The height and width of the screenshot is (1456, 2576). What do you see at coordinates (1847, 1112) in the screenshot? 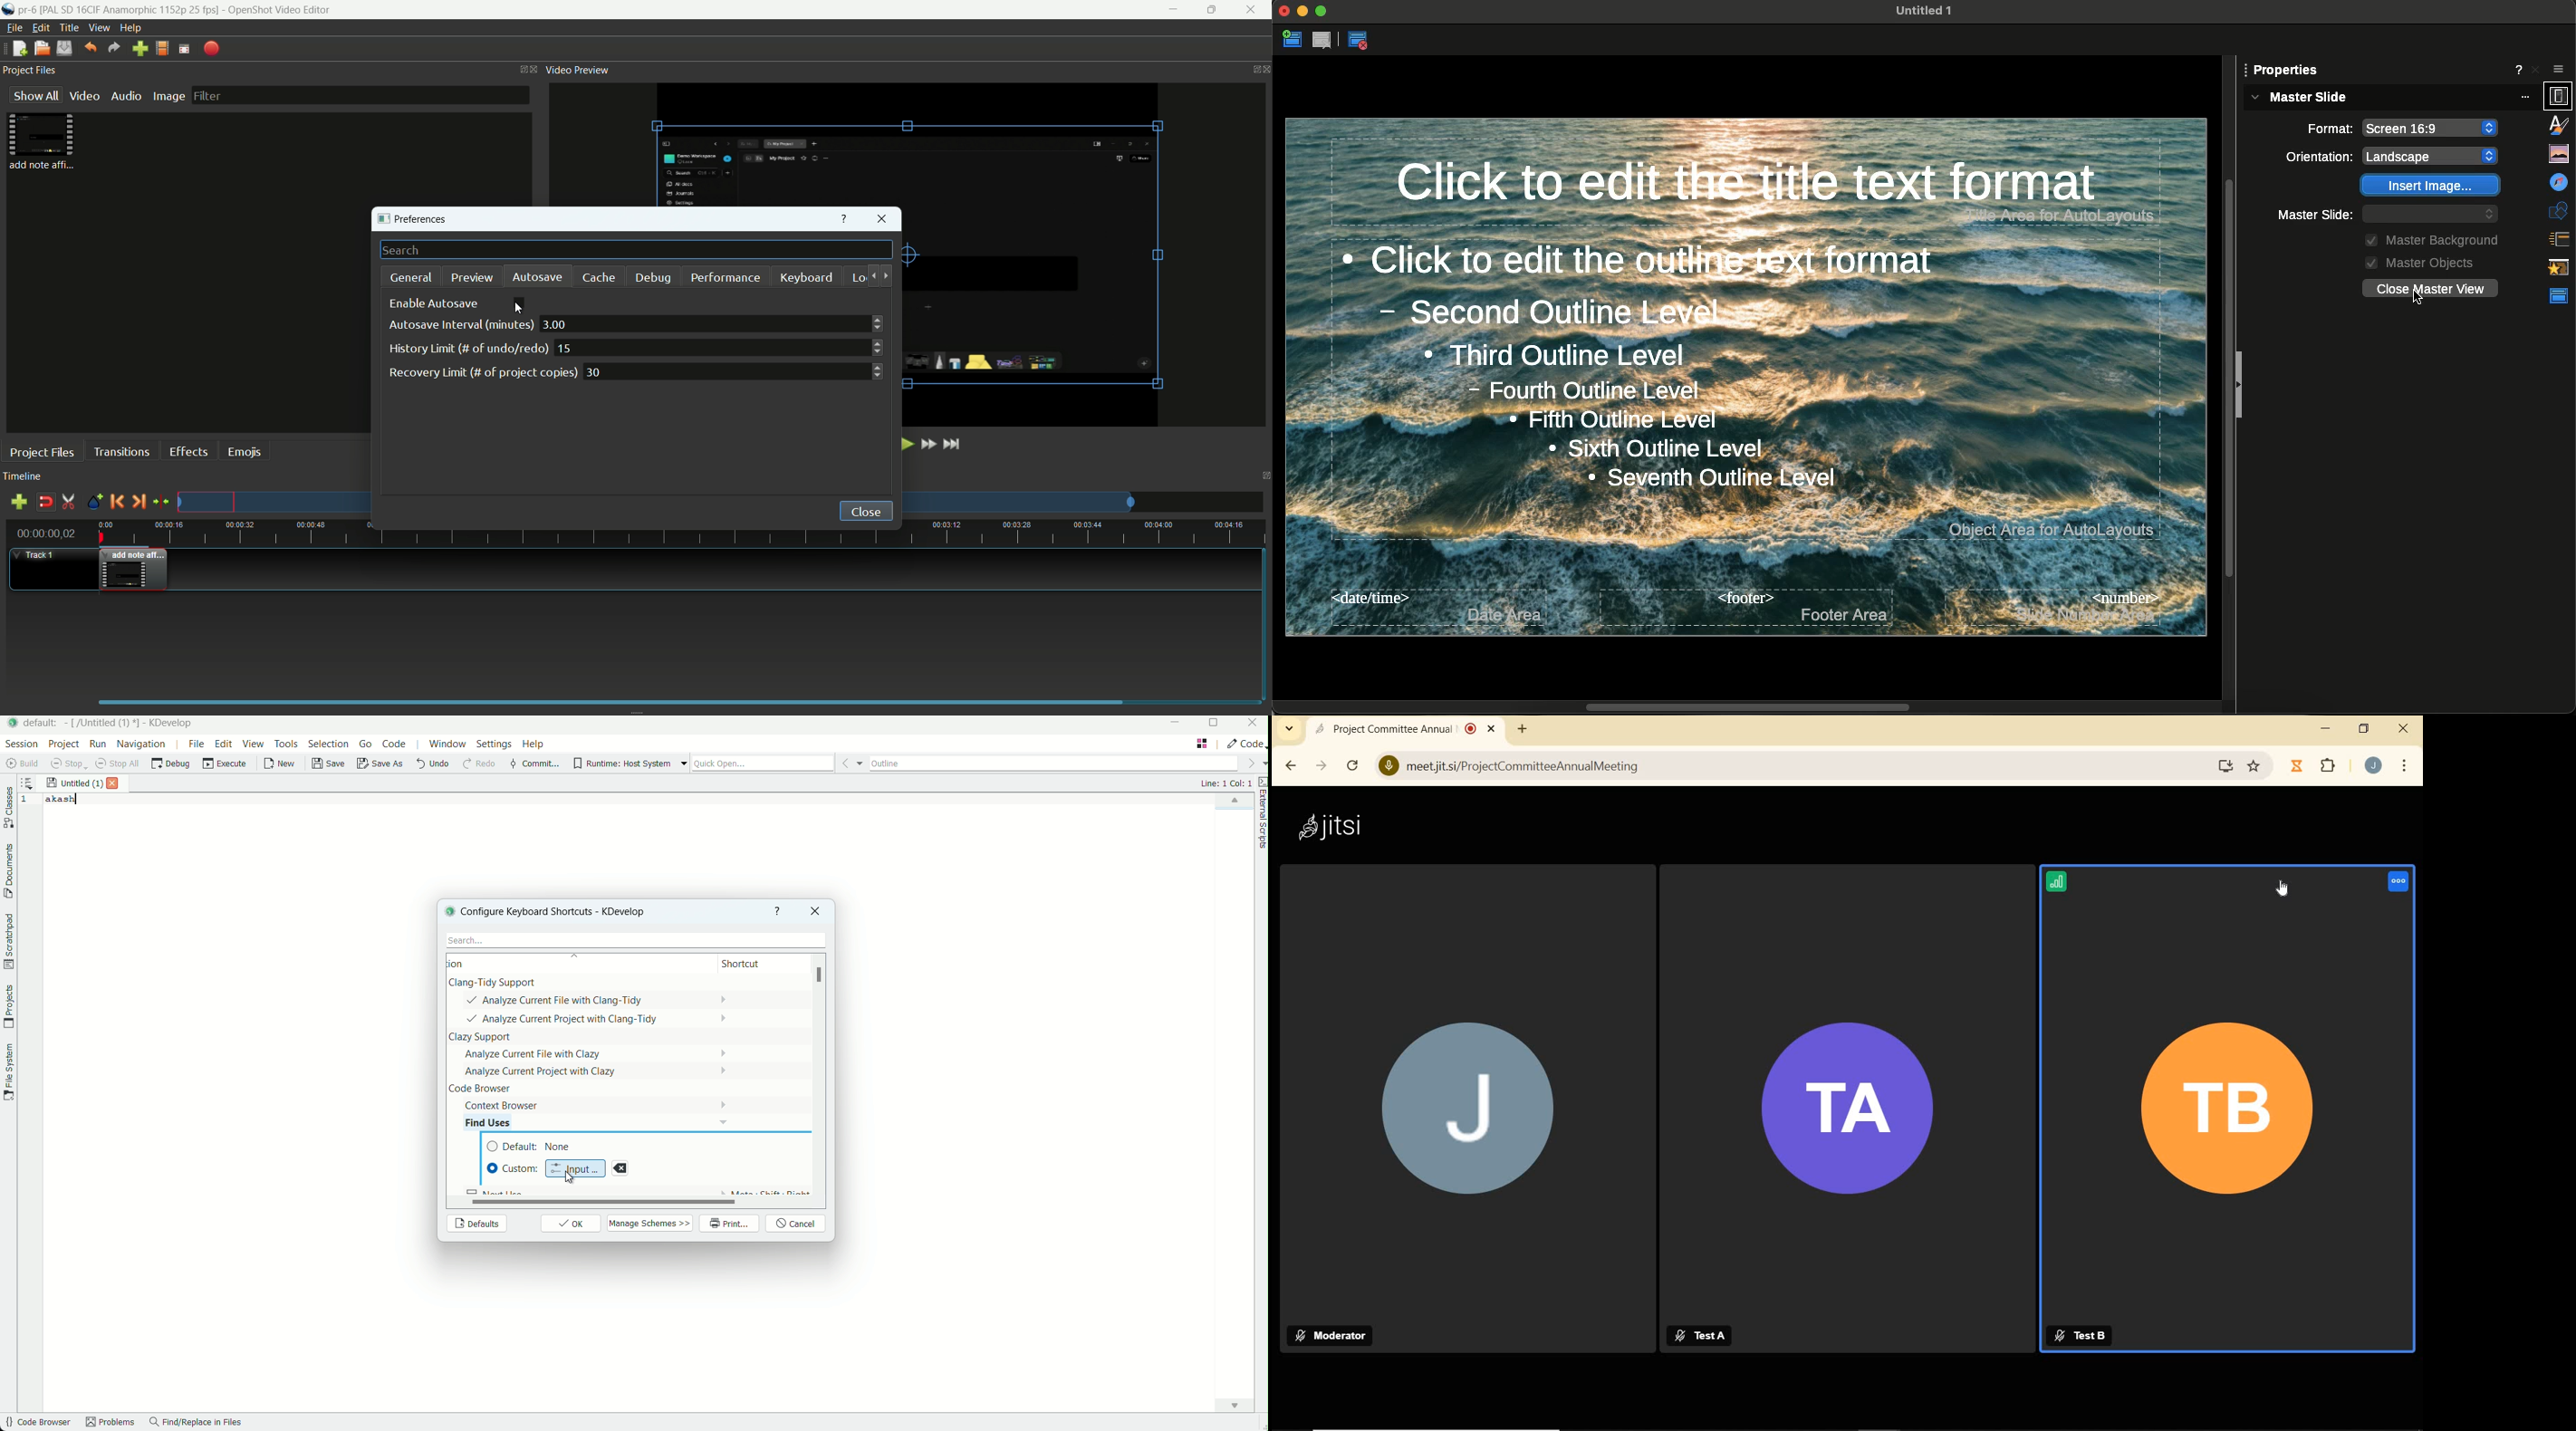
I see `TA` at bounding box center [1847, 1112].